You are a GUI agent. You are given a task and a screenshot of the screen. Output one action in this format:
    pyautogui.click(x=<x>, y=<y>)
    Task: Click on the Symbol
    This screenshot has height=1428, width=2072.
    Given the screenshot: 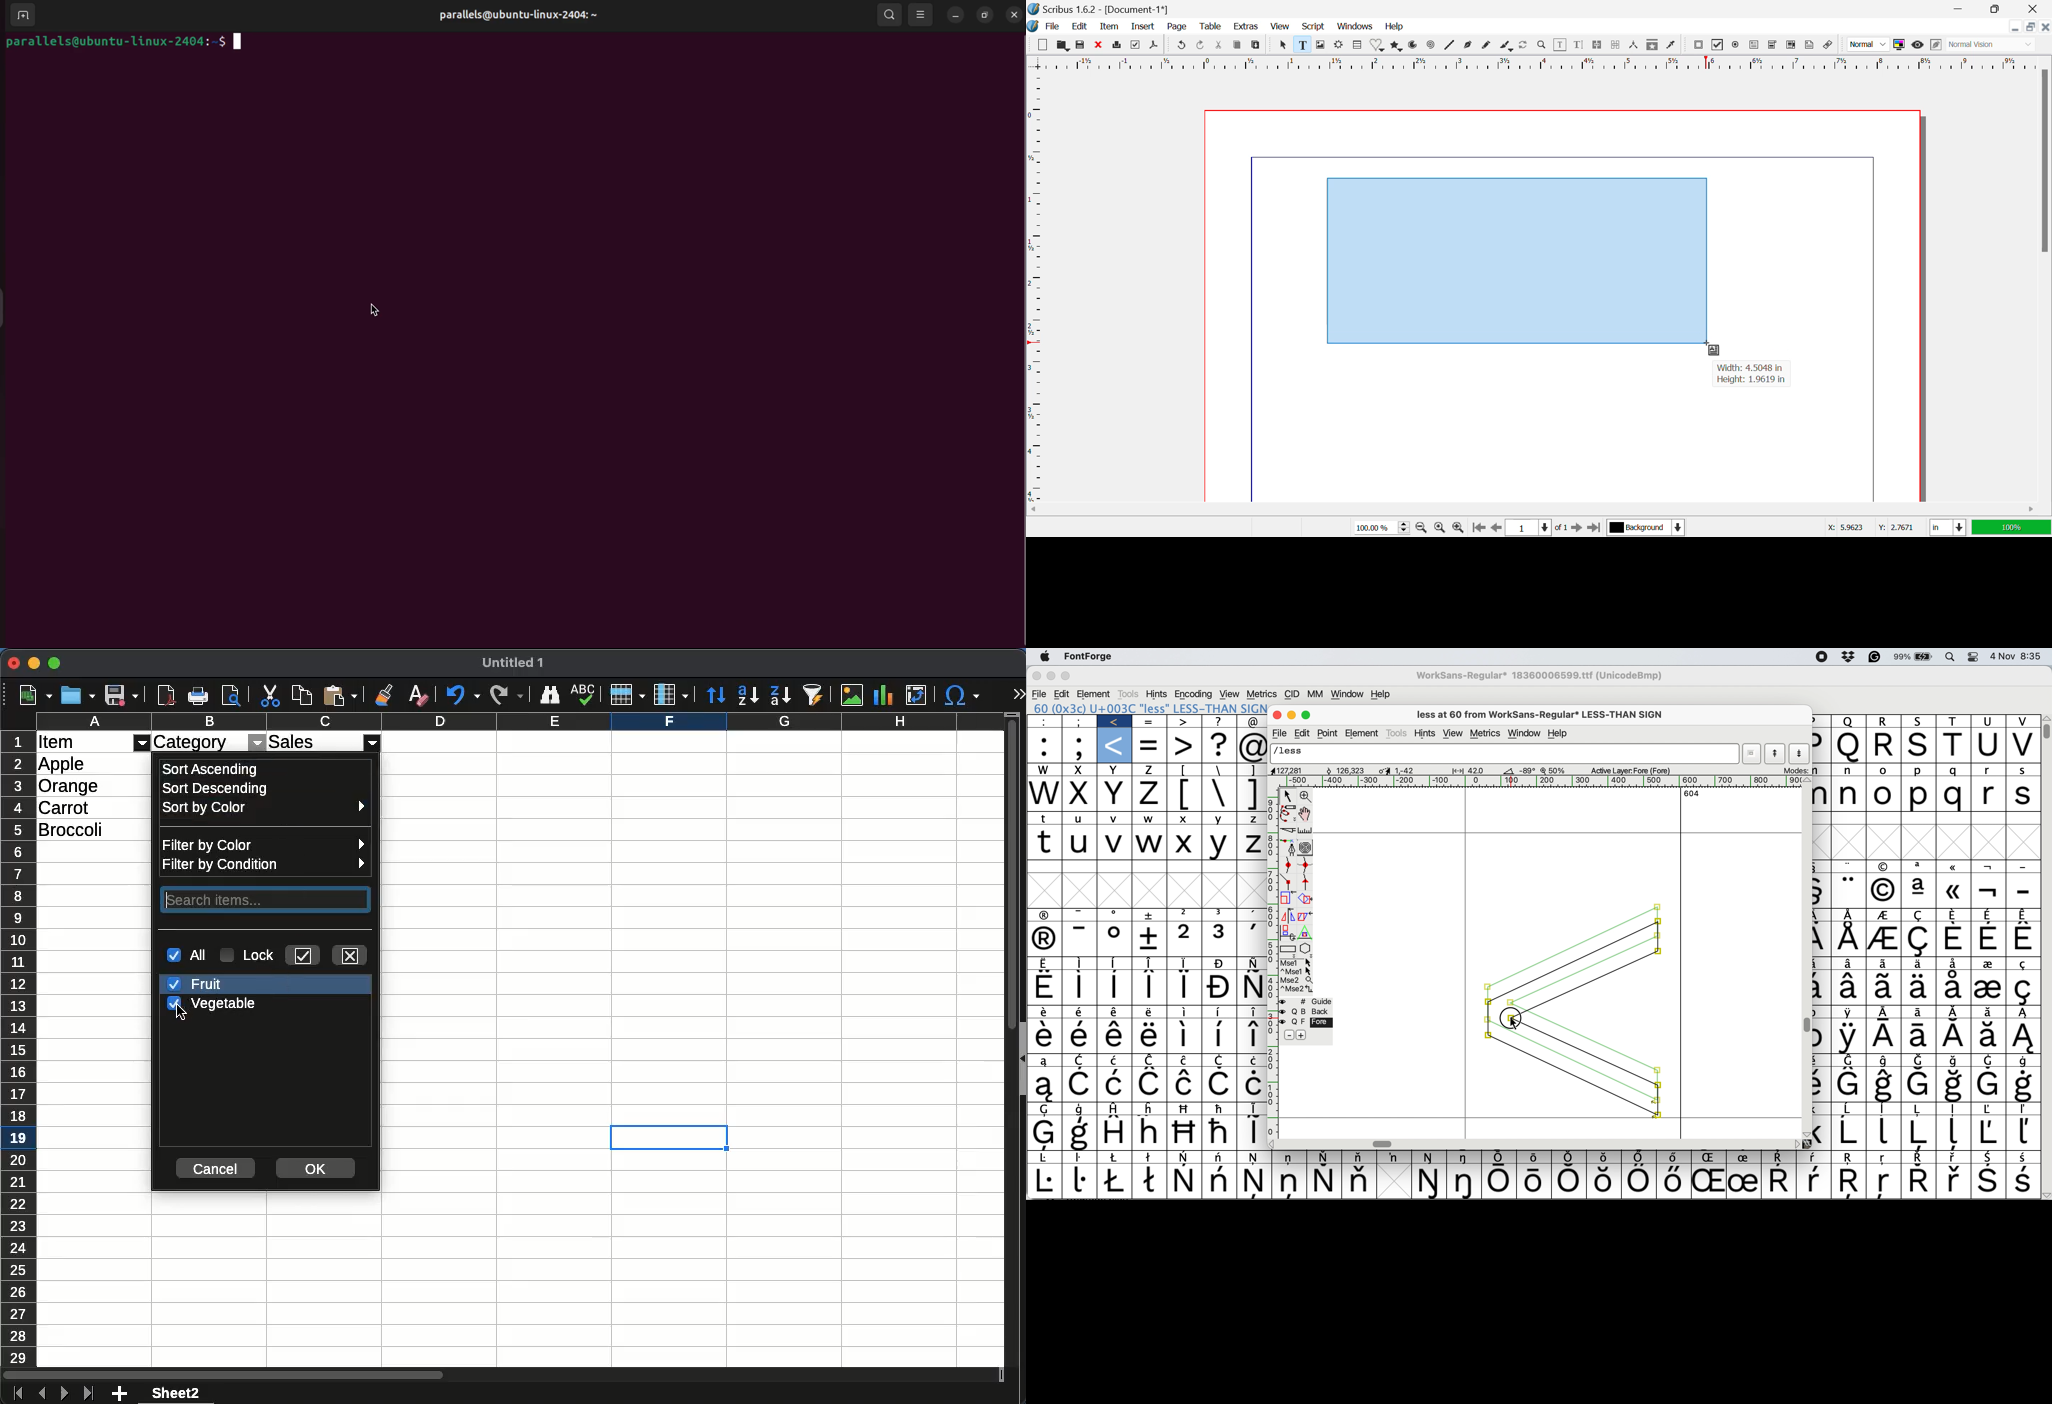 What is the action you would take?
    pyautogui.click(x=1920, y=1062)
    